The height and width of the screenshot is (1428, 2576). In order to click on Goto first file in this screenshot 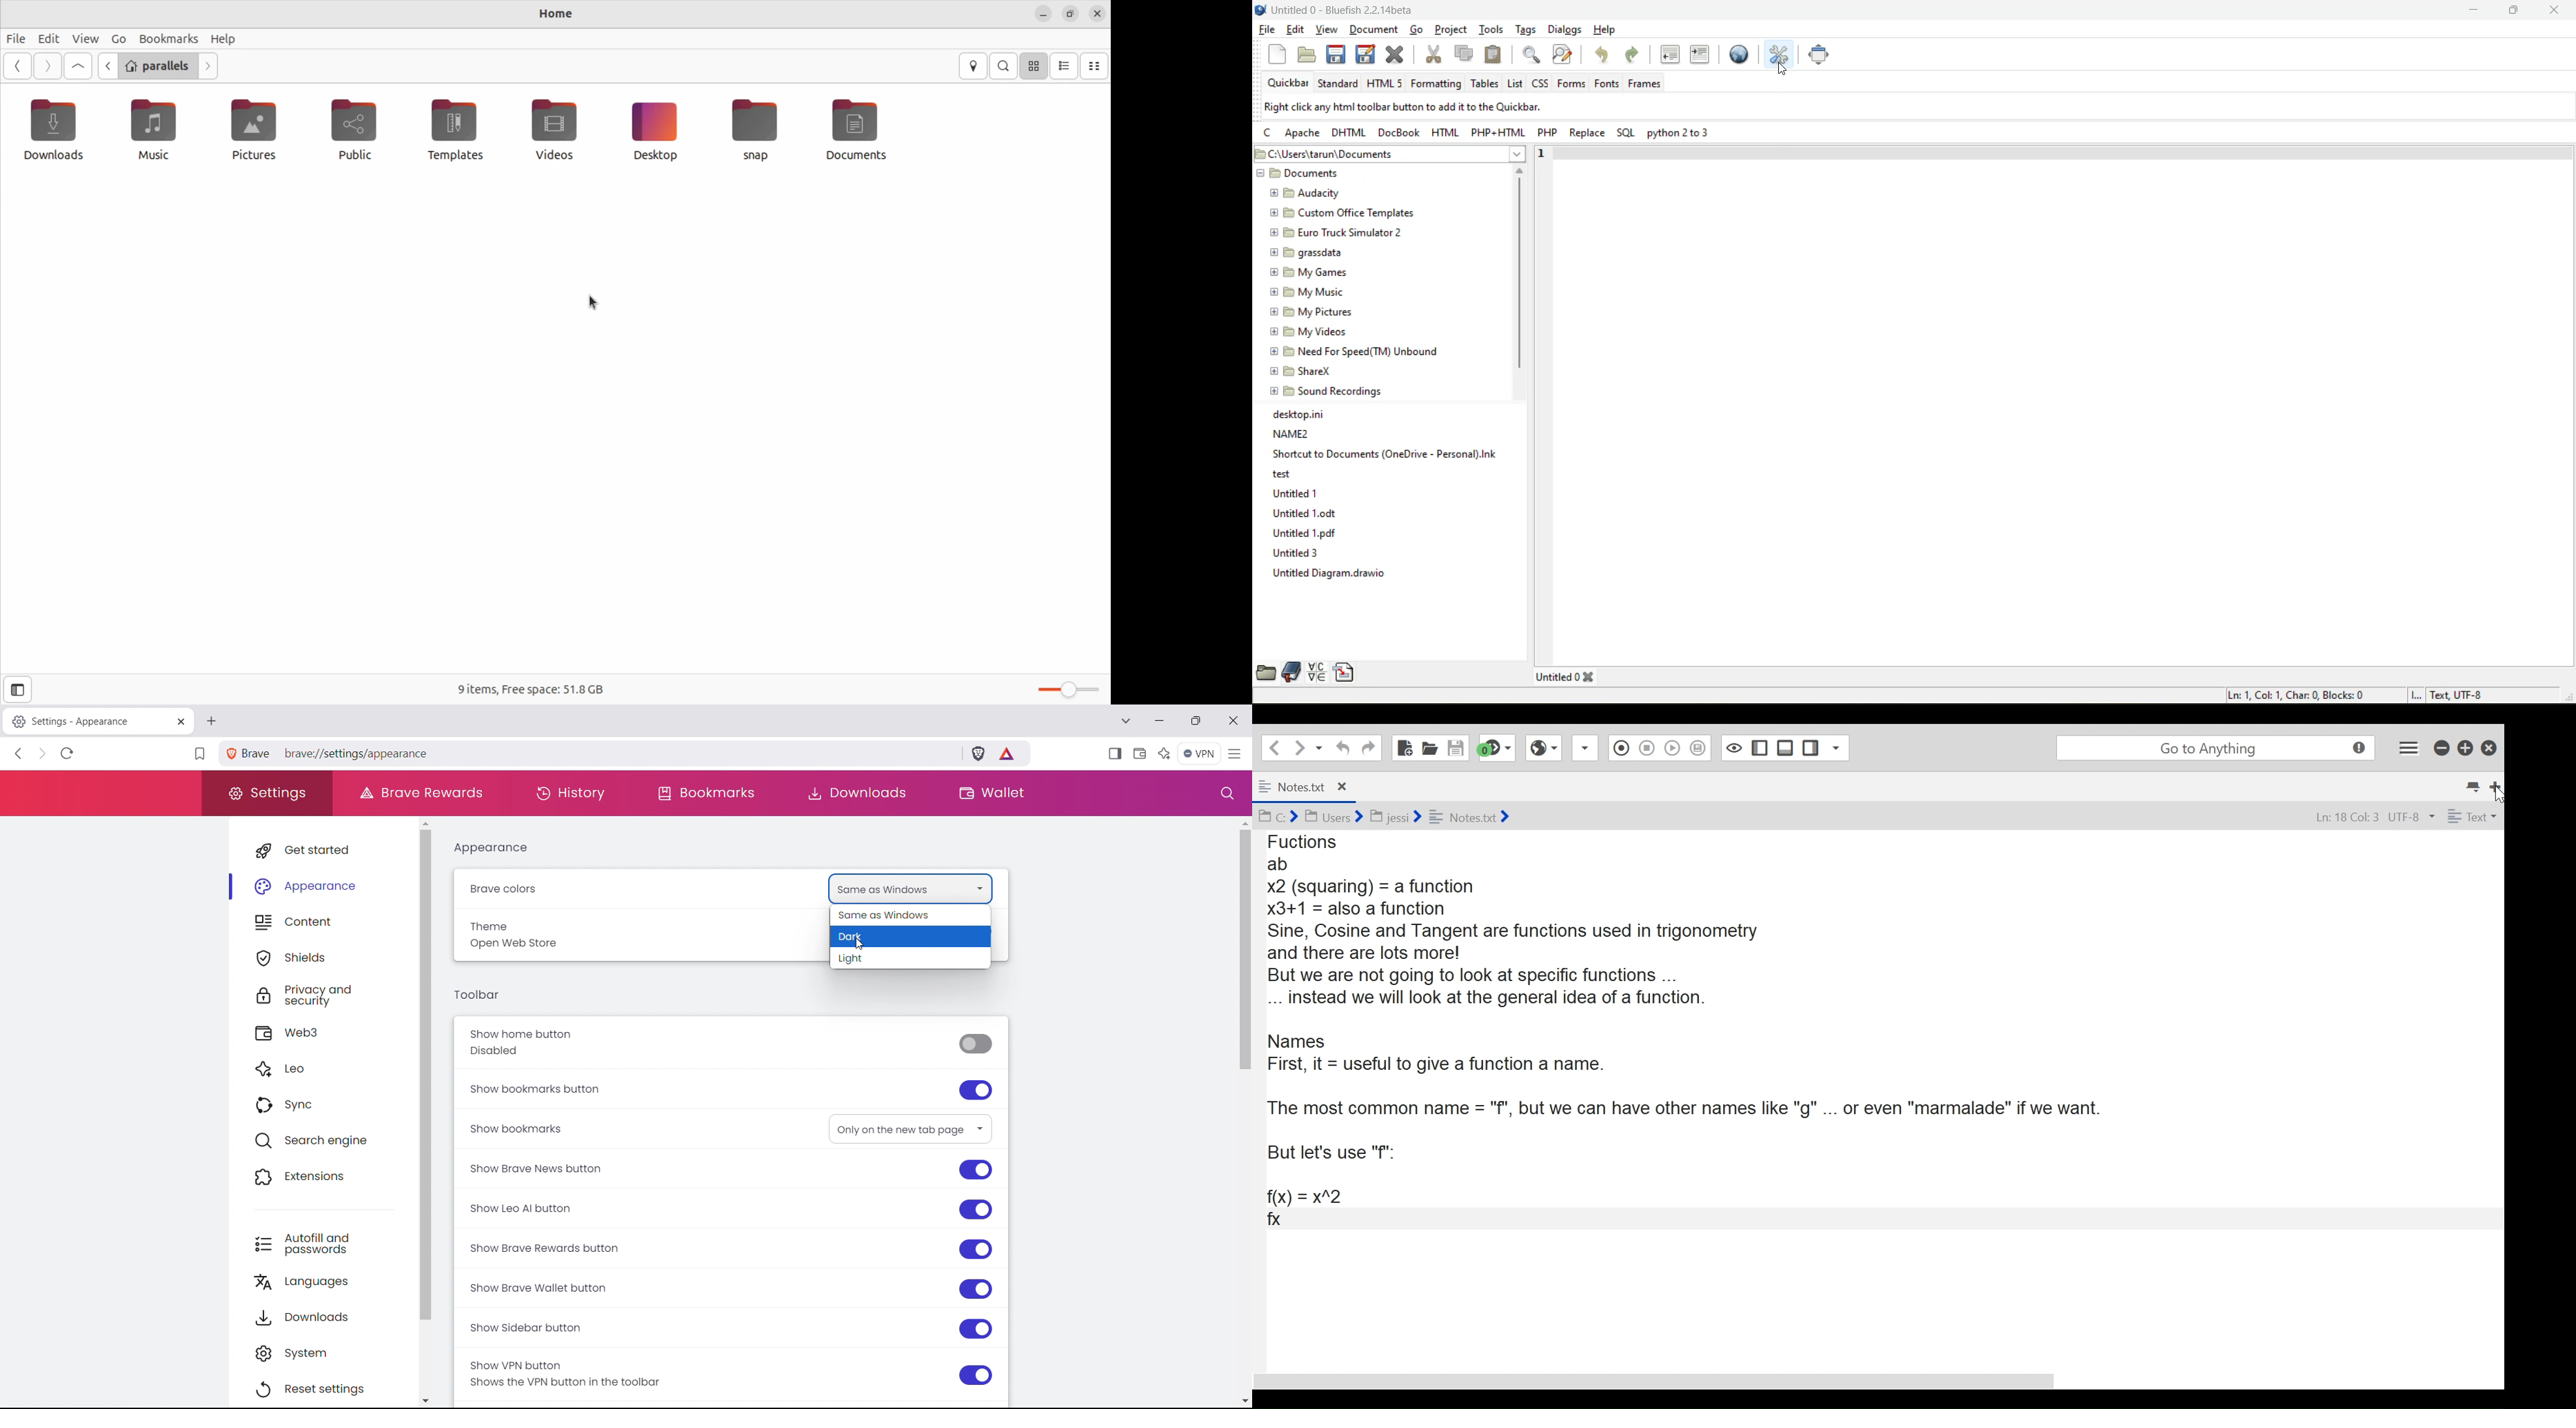, I will do `click(78, 66)`.